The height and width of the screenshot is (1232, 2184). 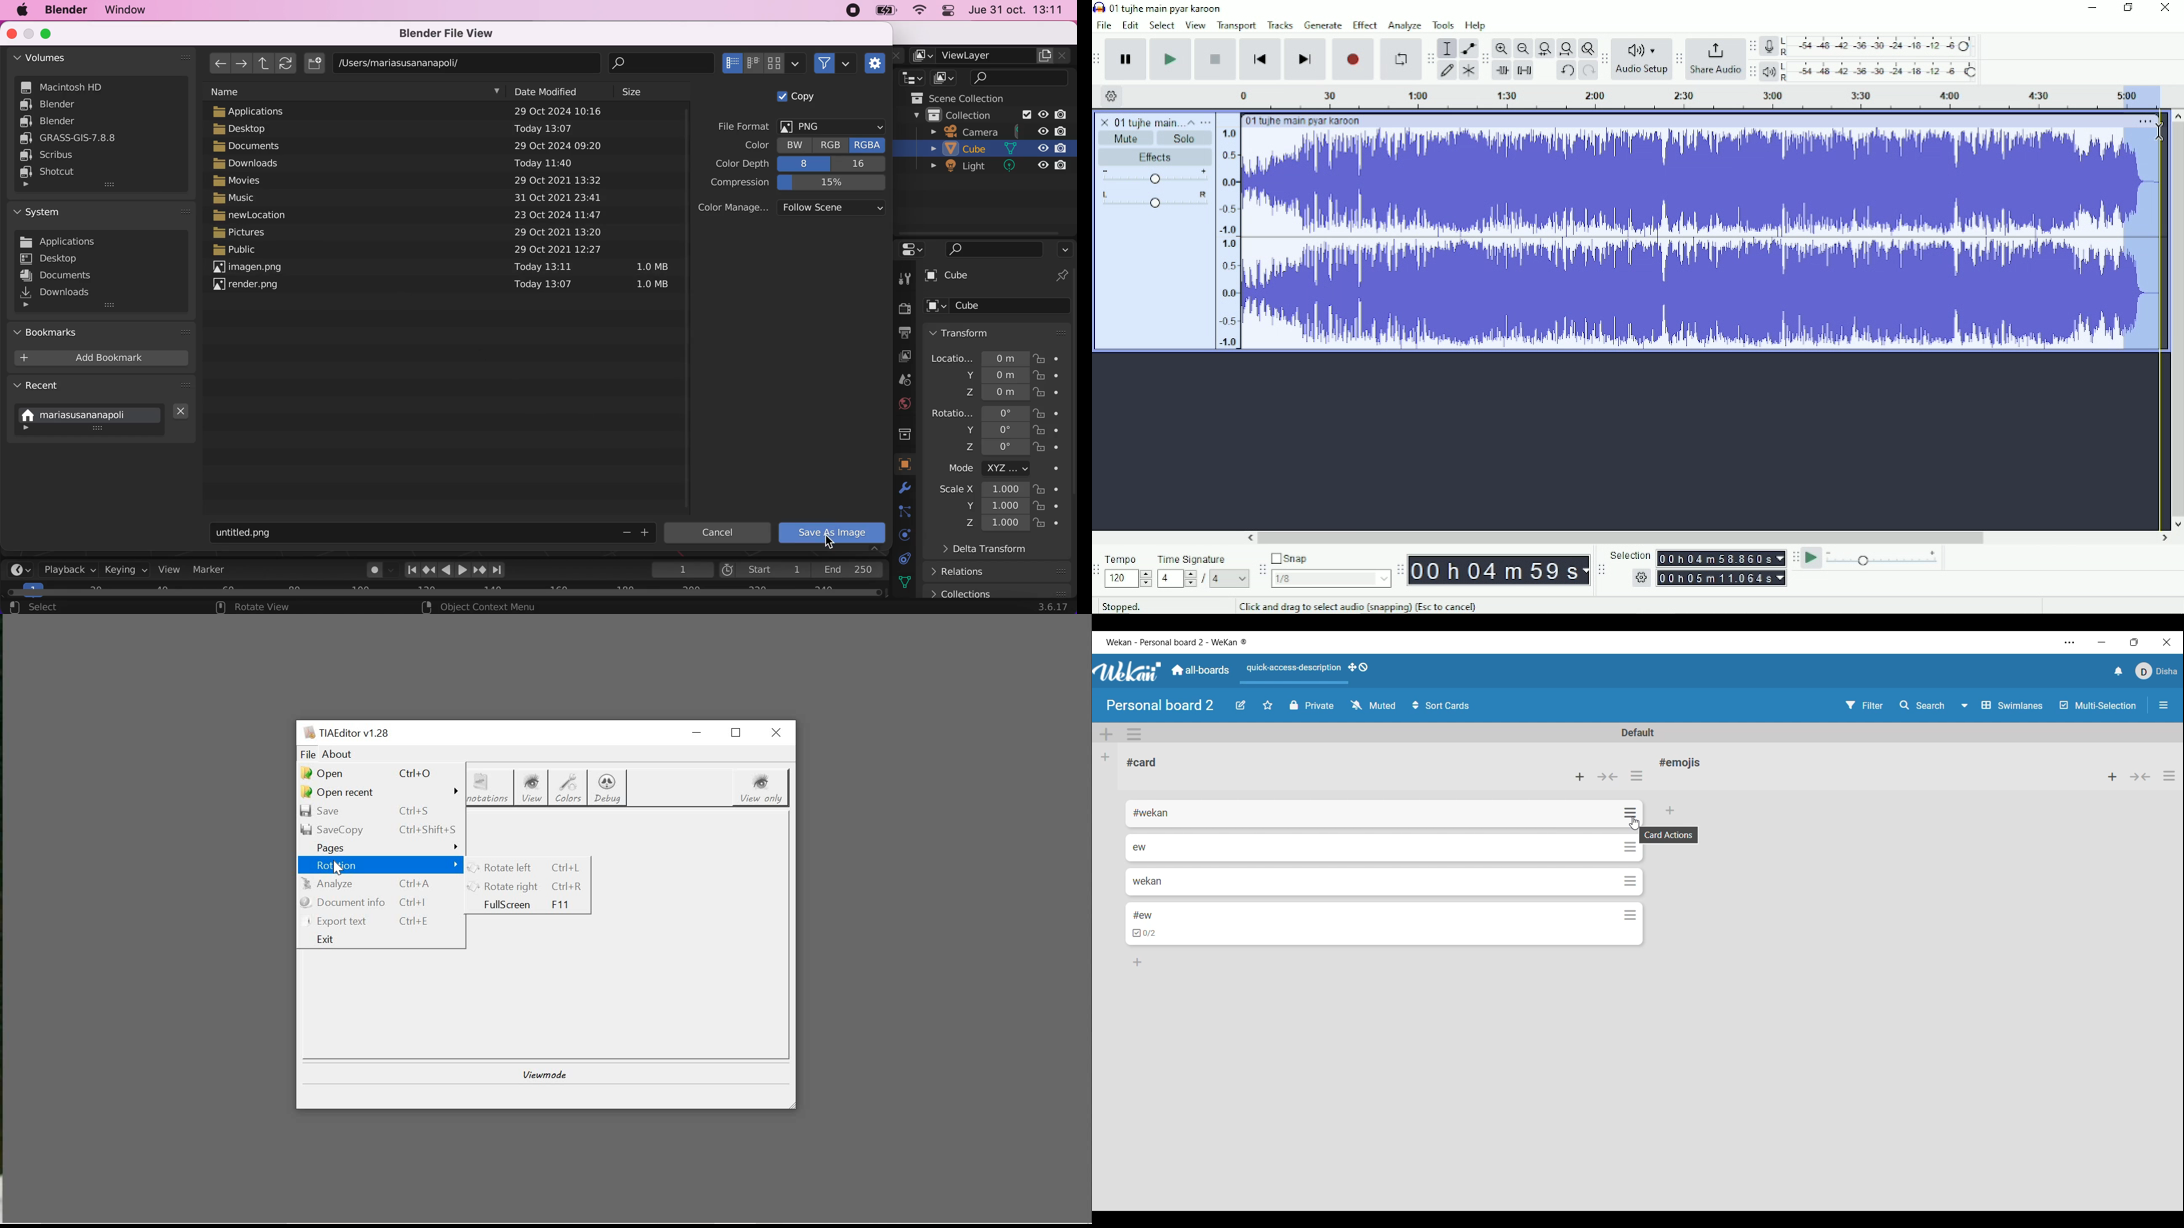 I want to click on object, so click(x=905, y=465).